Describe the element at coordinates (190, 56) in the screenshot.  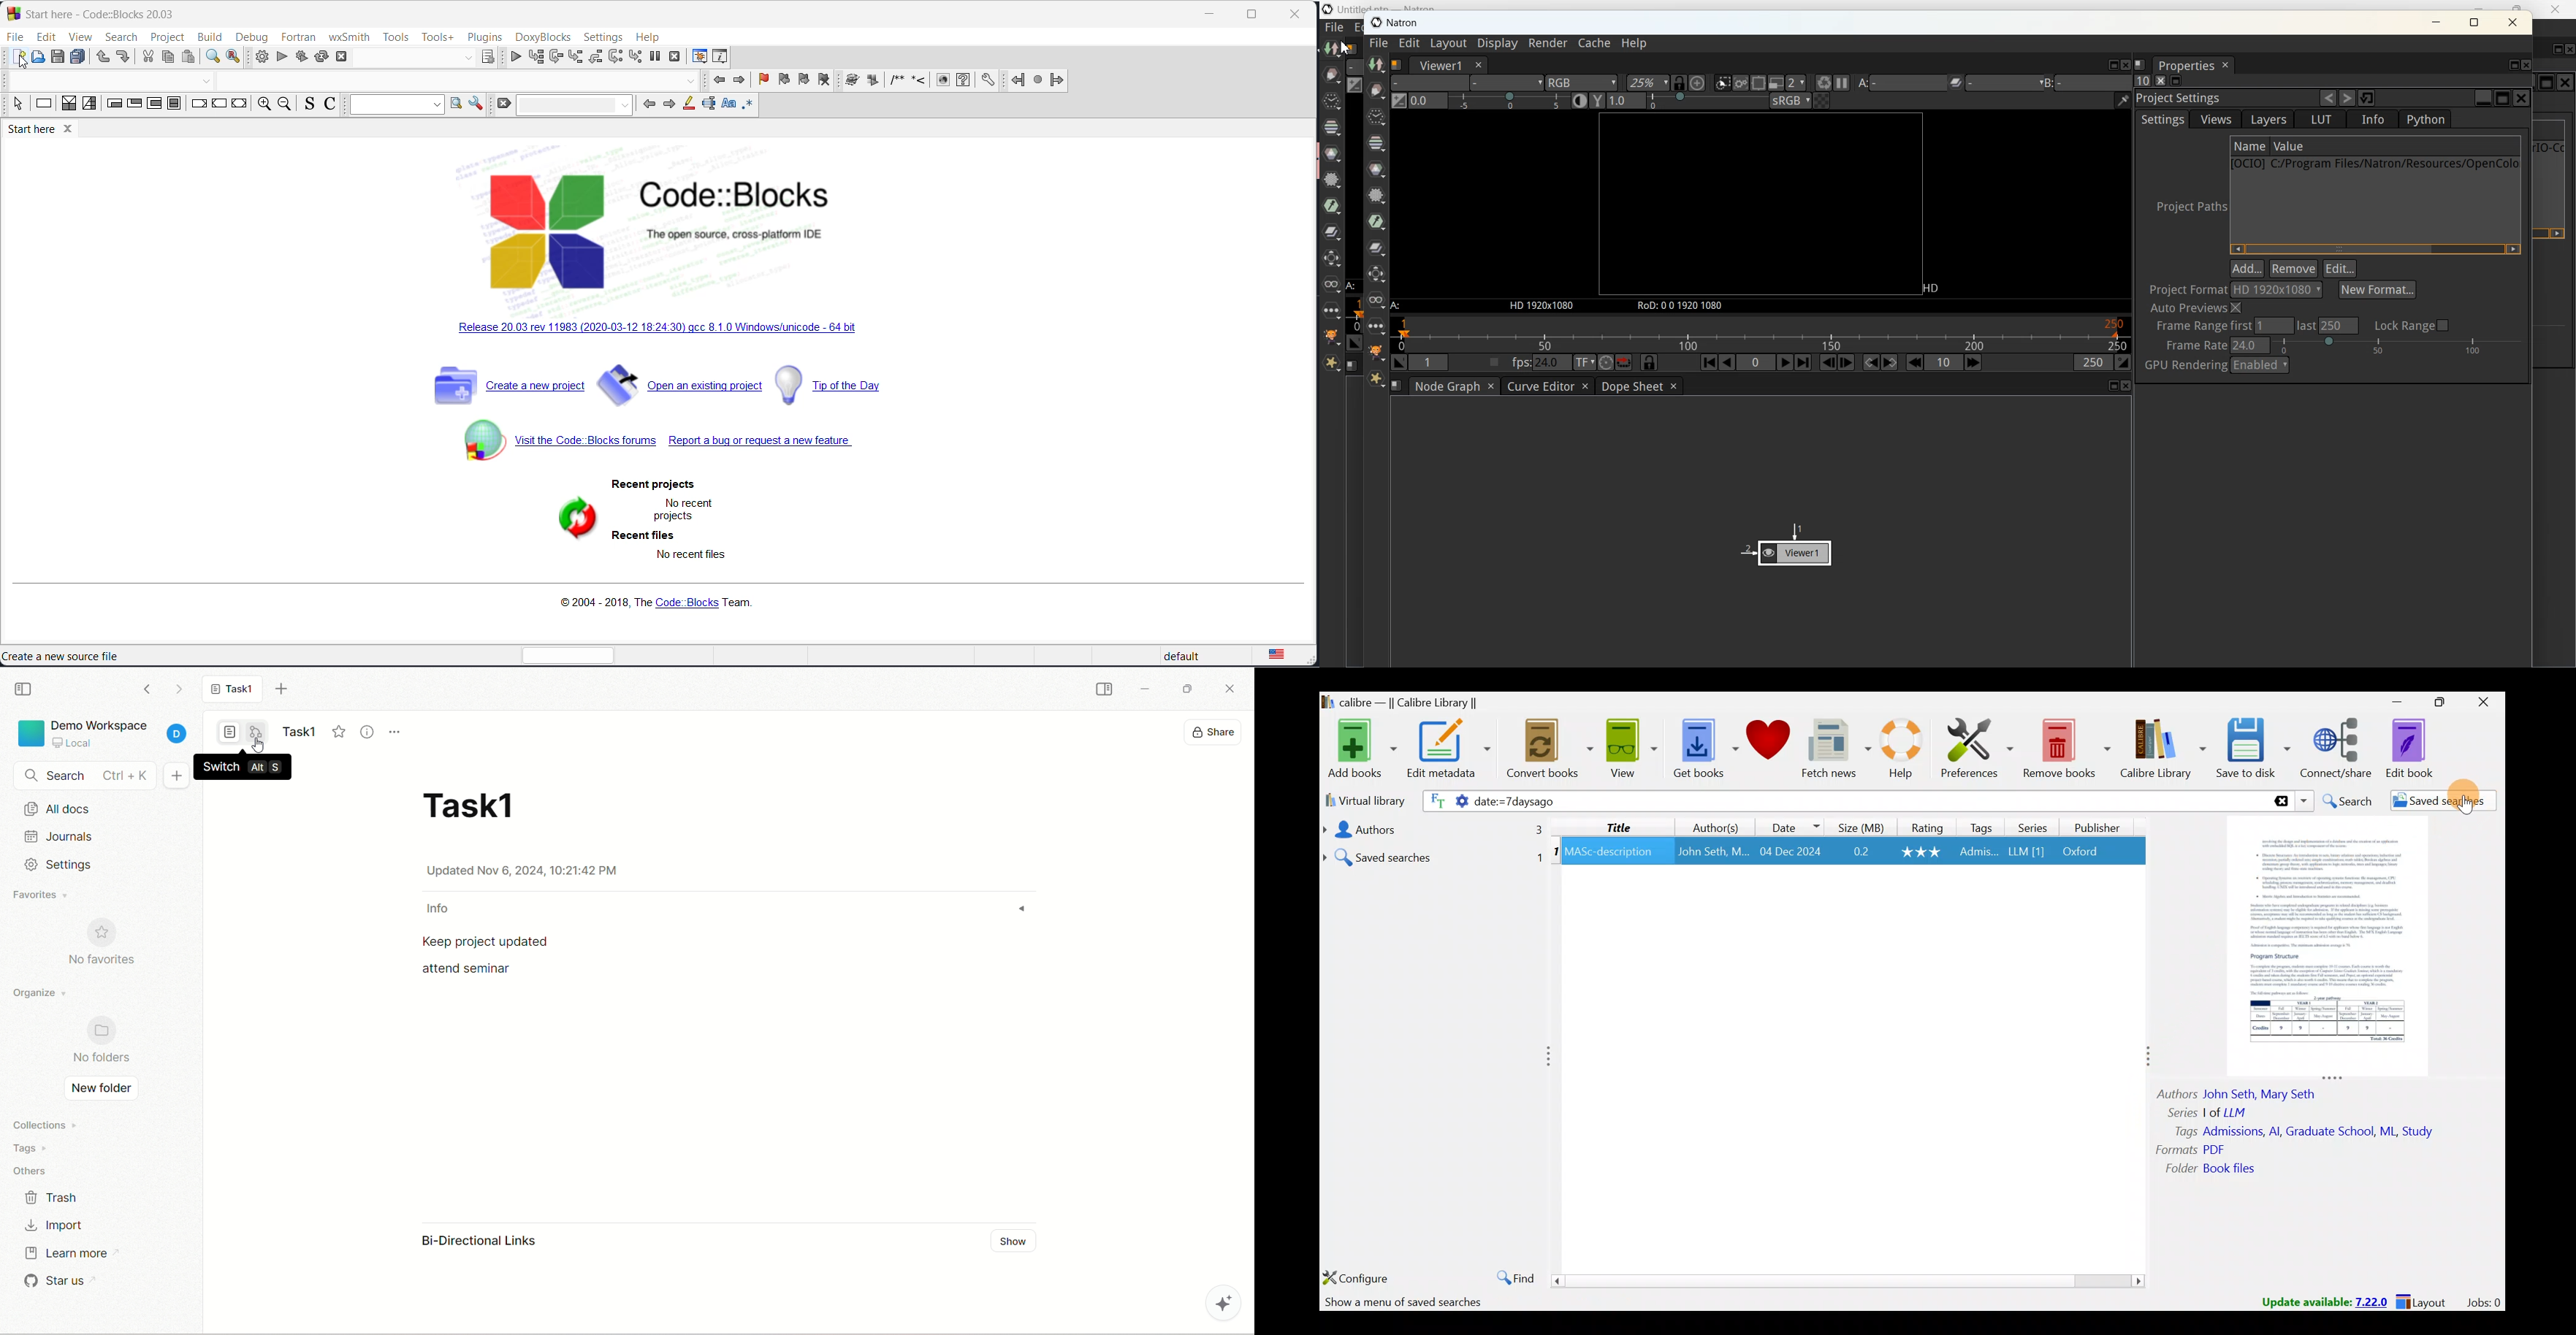
I see `paste` at that location.